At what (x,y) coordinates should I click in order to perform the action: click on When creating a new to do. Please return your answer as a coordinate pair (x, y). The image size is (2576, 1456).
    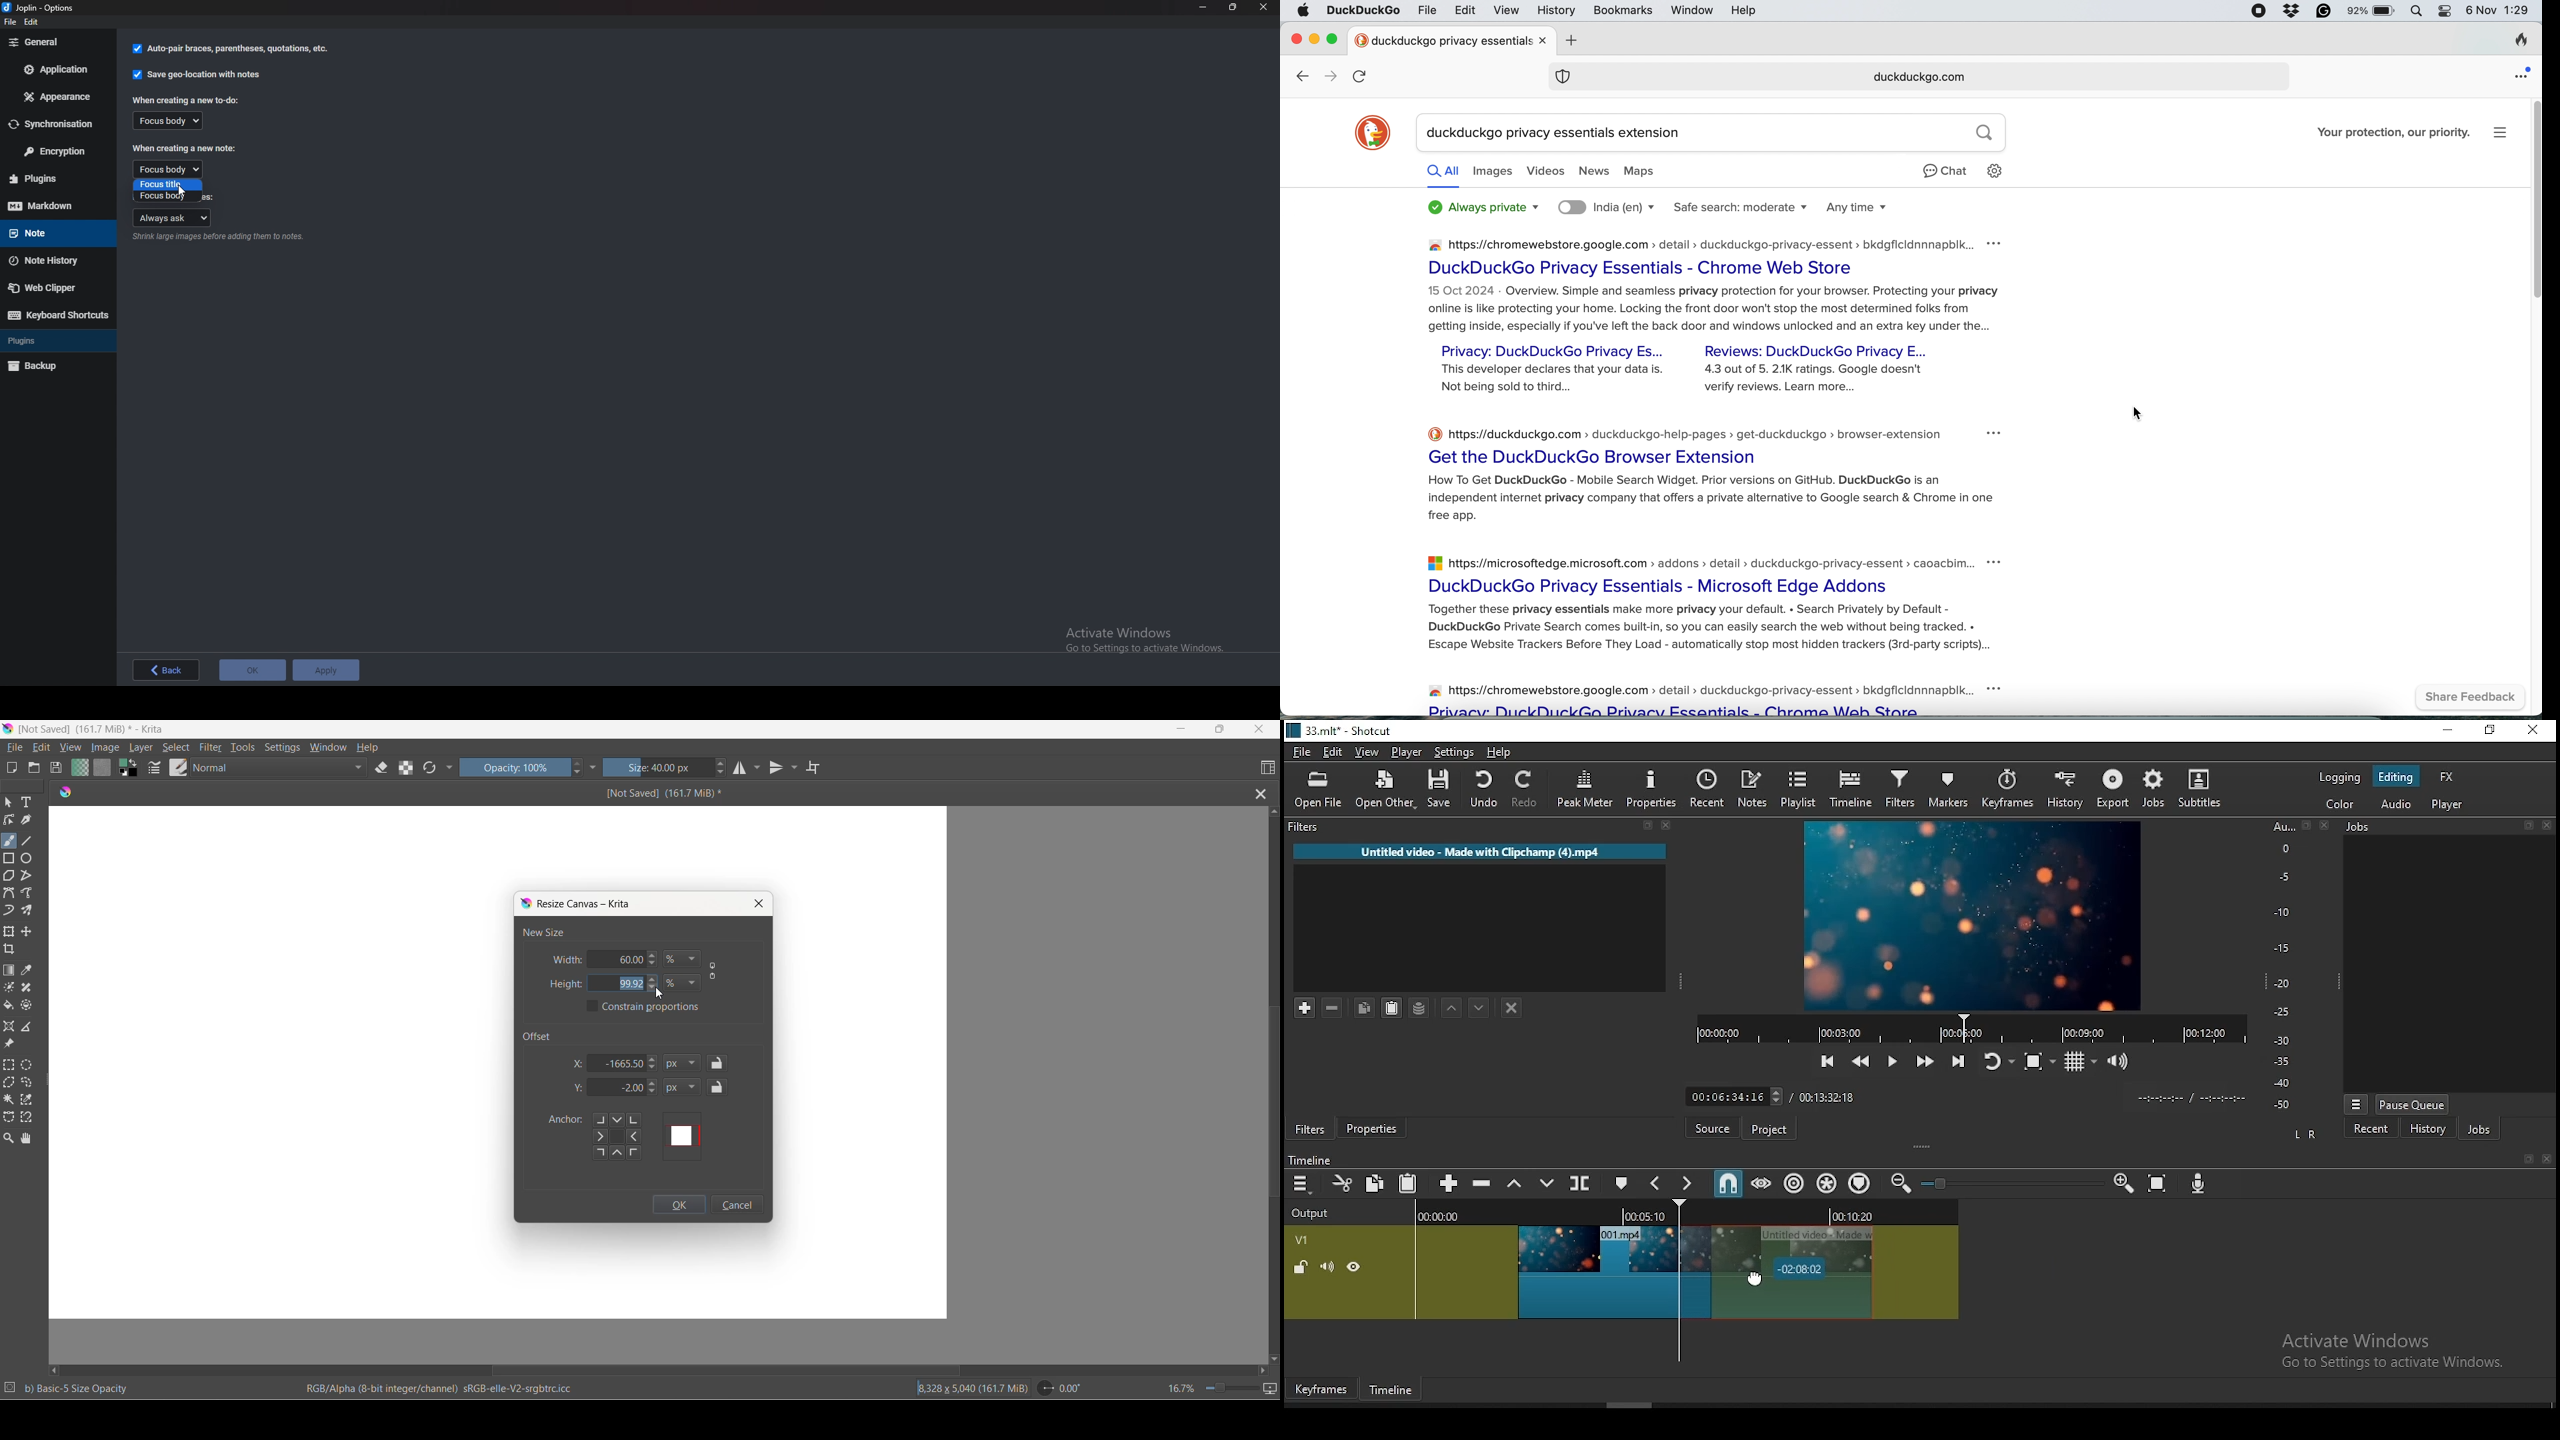
    Looking at the image, I should click on (188, 100).